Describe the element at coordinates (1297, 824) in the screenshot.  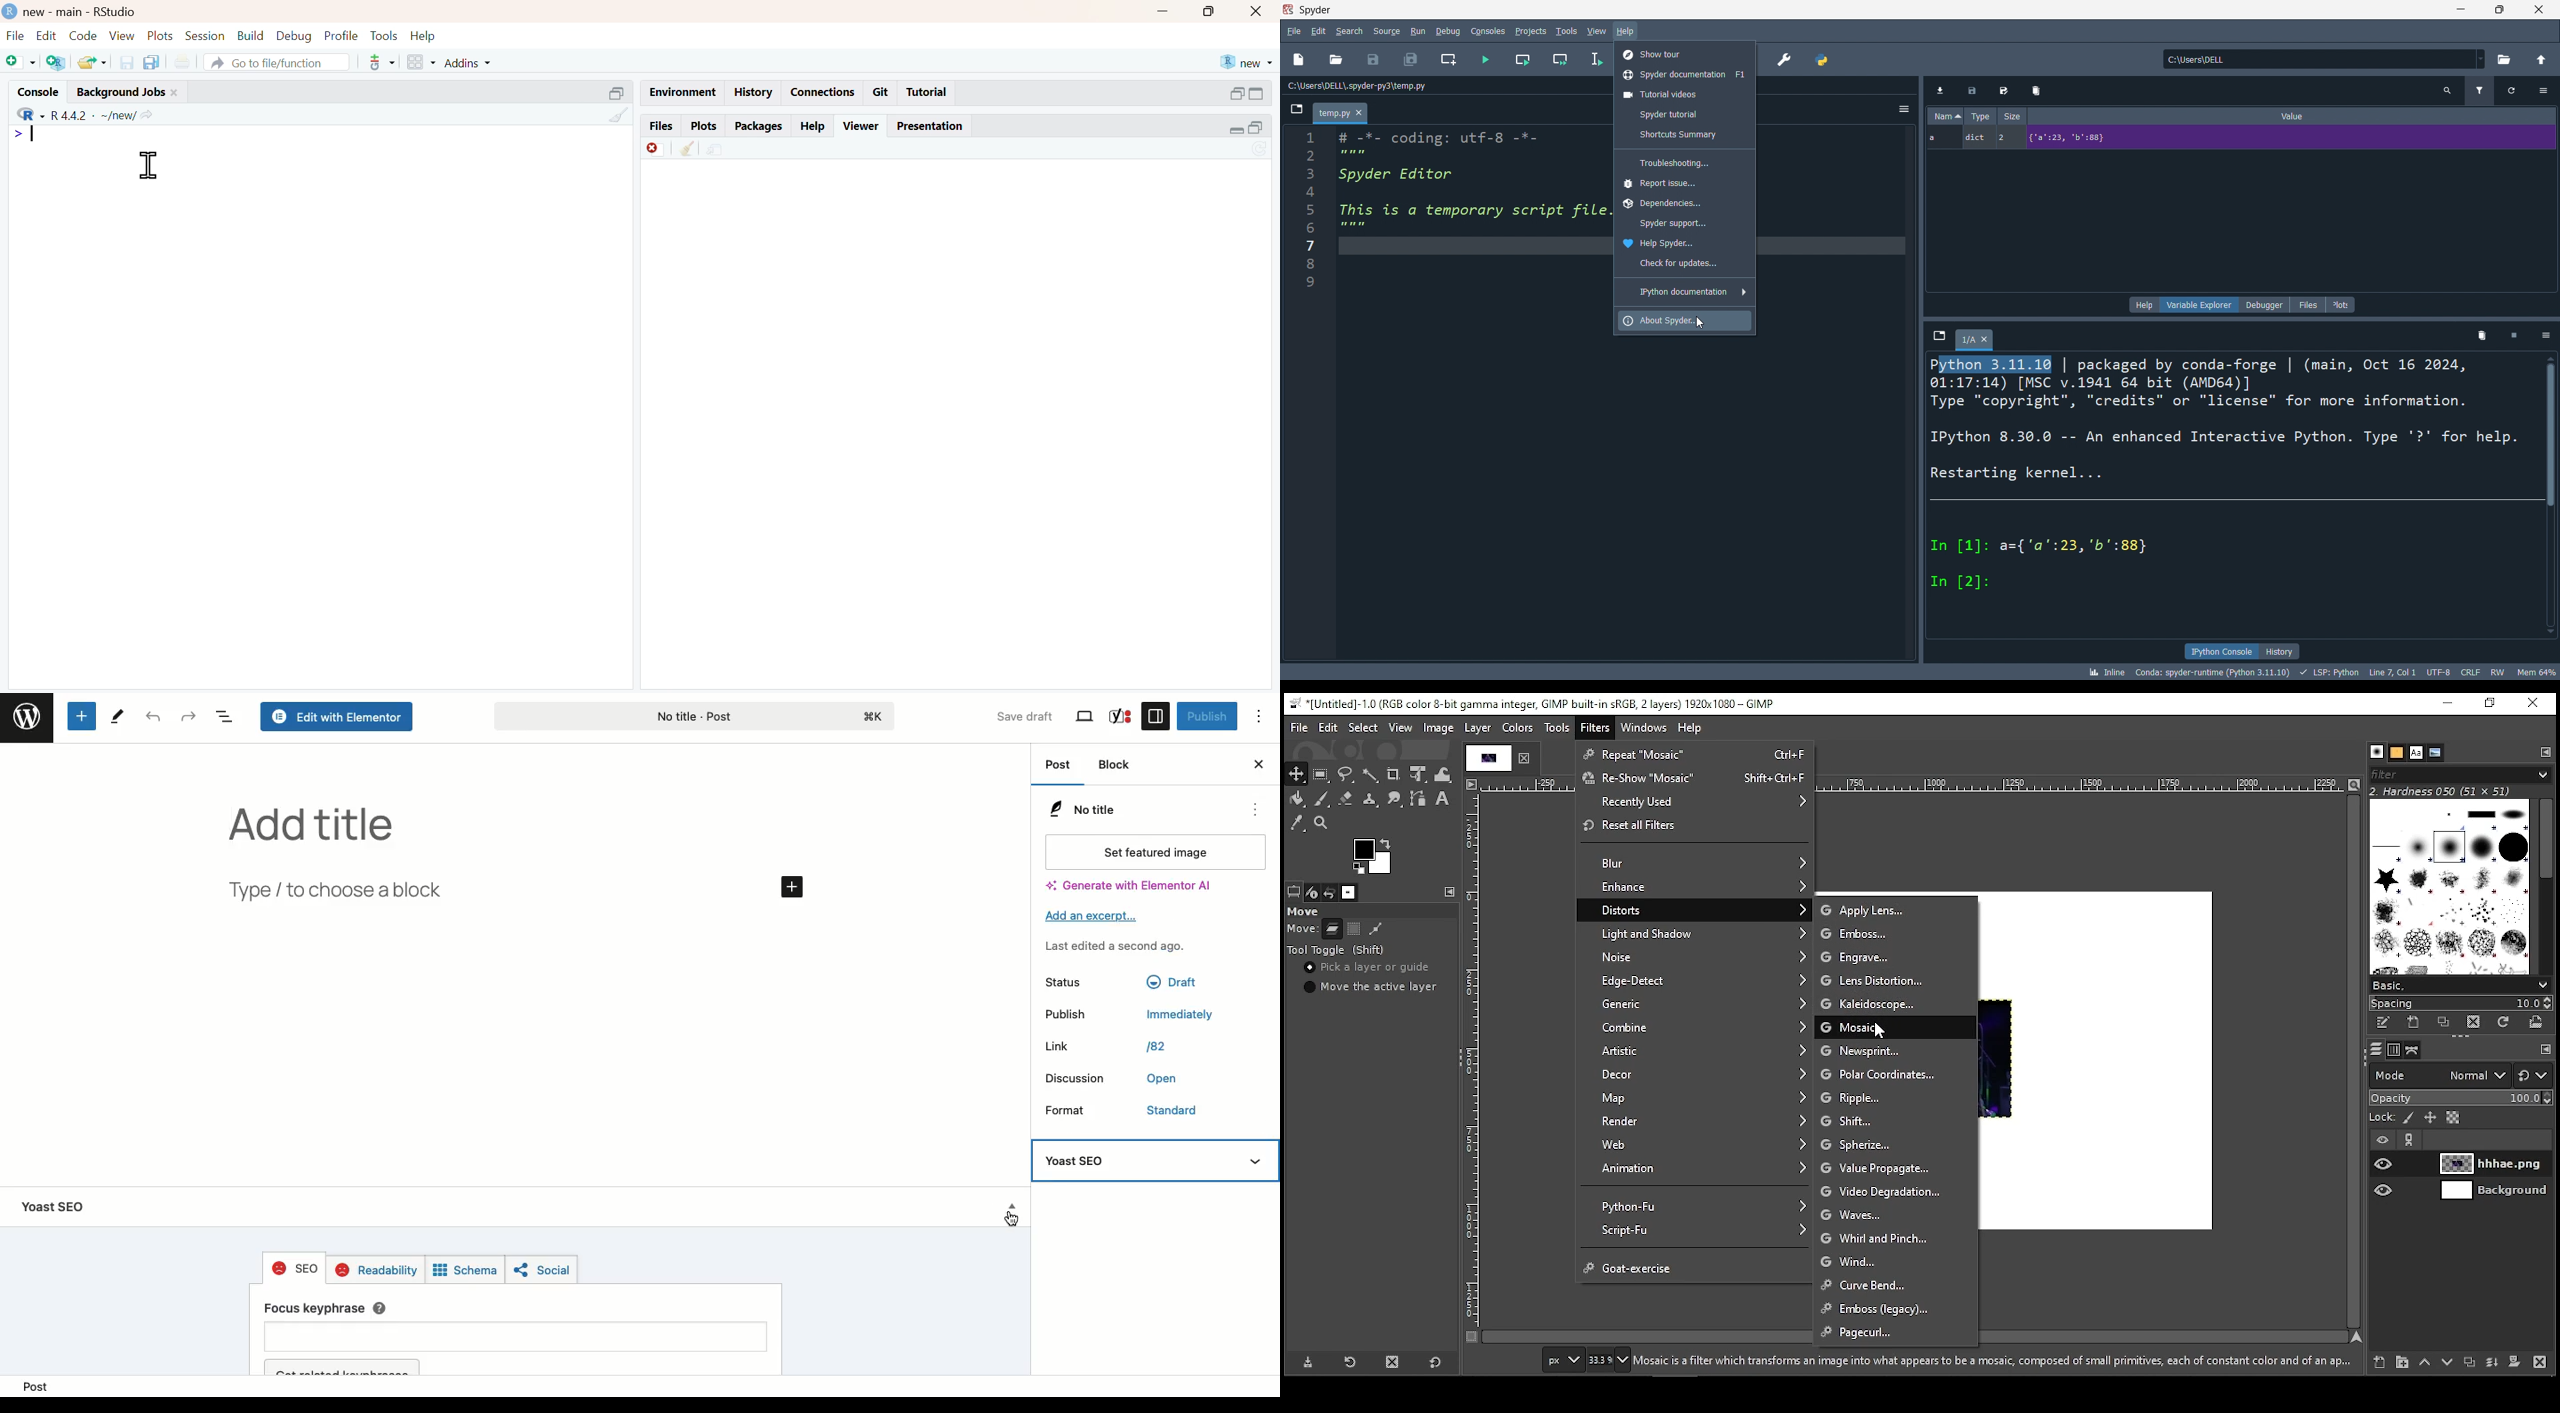
I see `color picker tool` at that location.